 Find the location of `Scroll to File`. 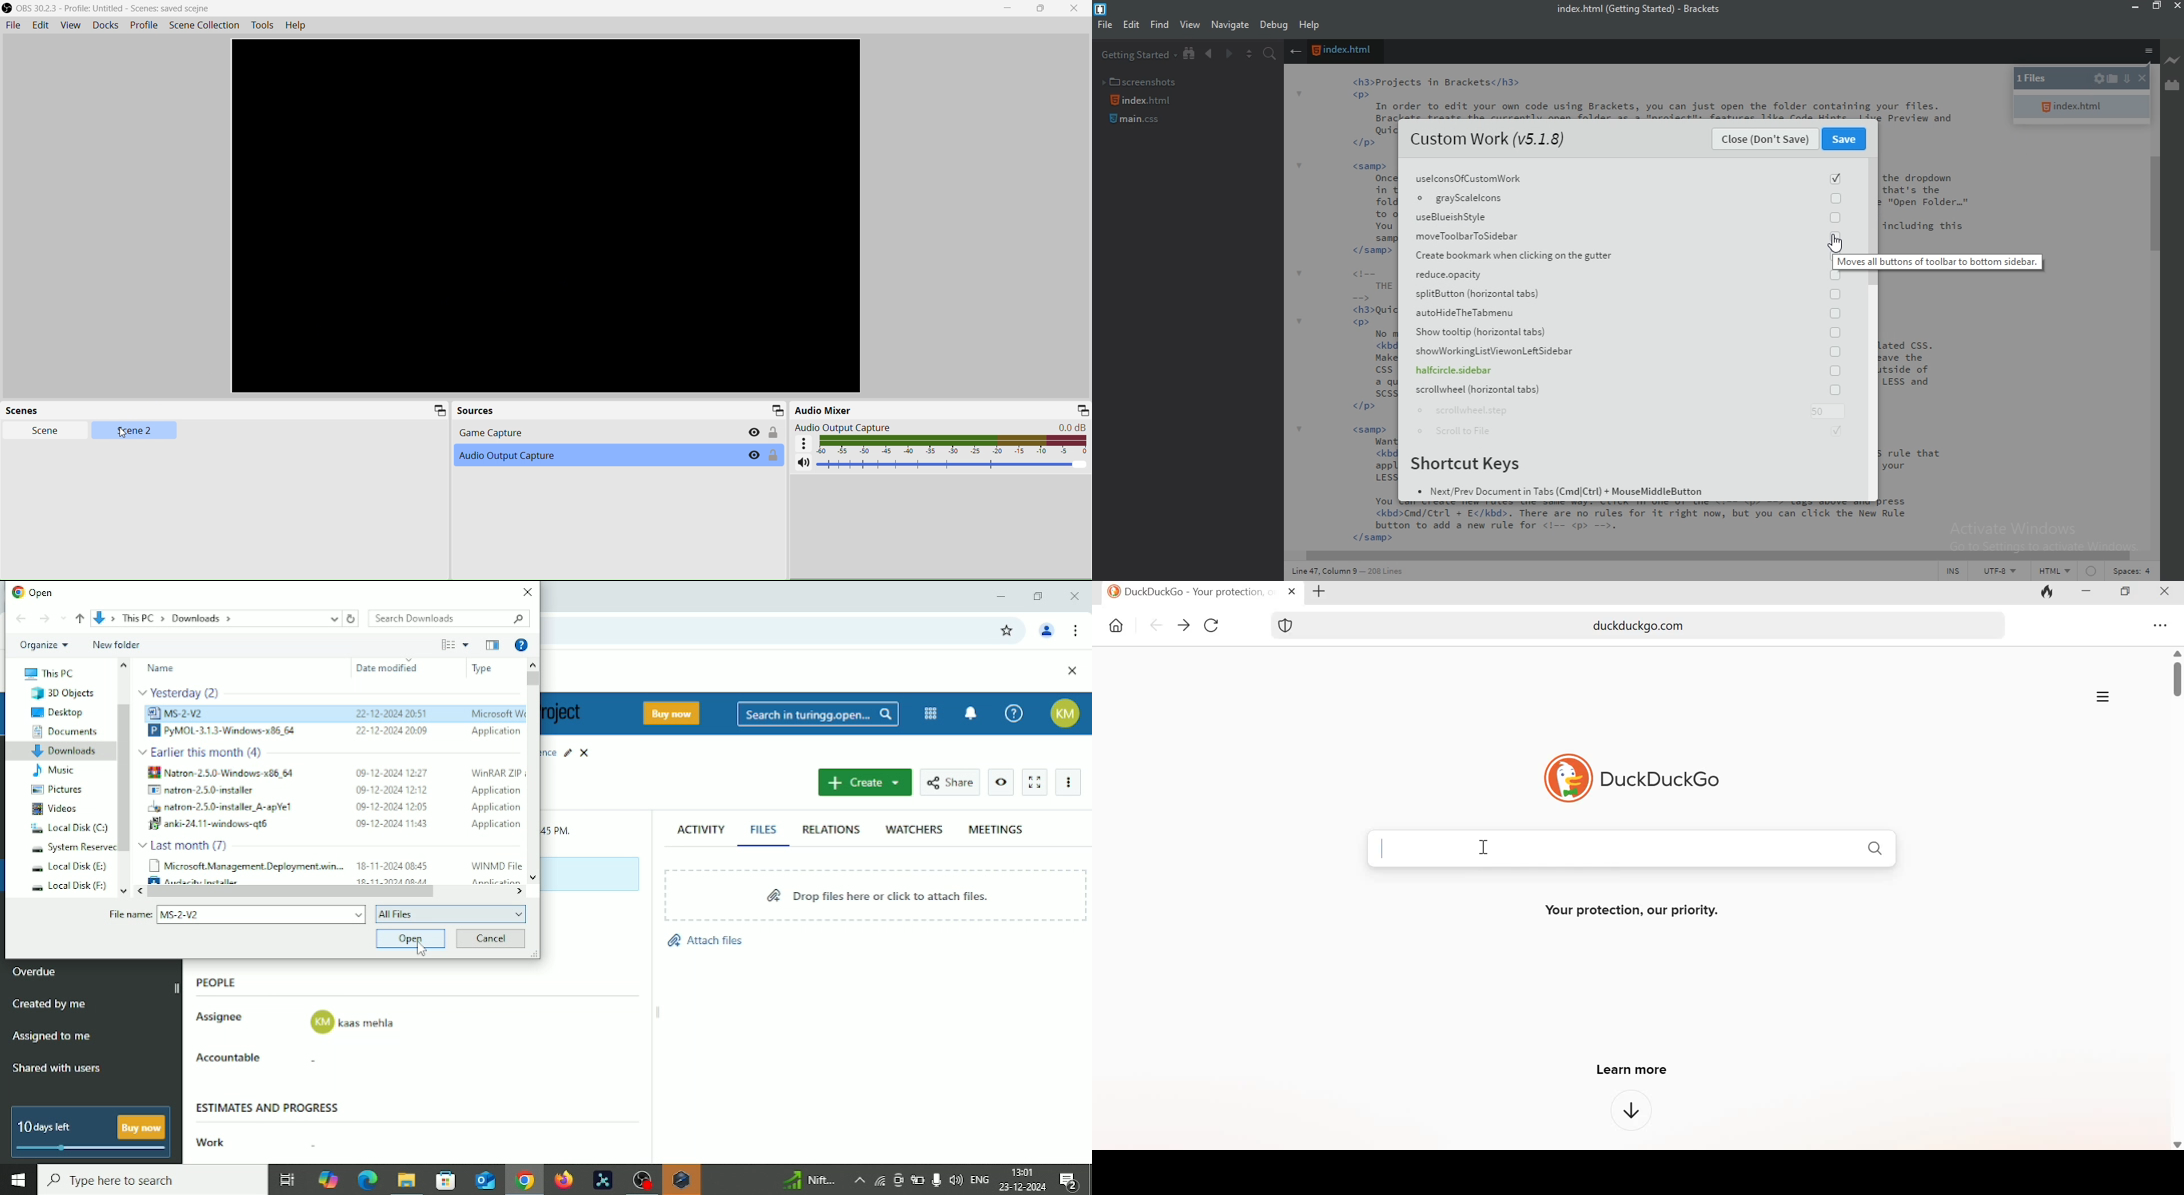

Scroll to File is located at coordinates (1634, 435).